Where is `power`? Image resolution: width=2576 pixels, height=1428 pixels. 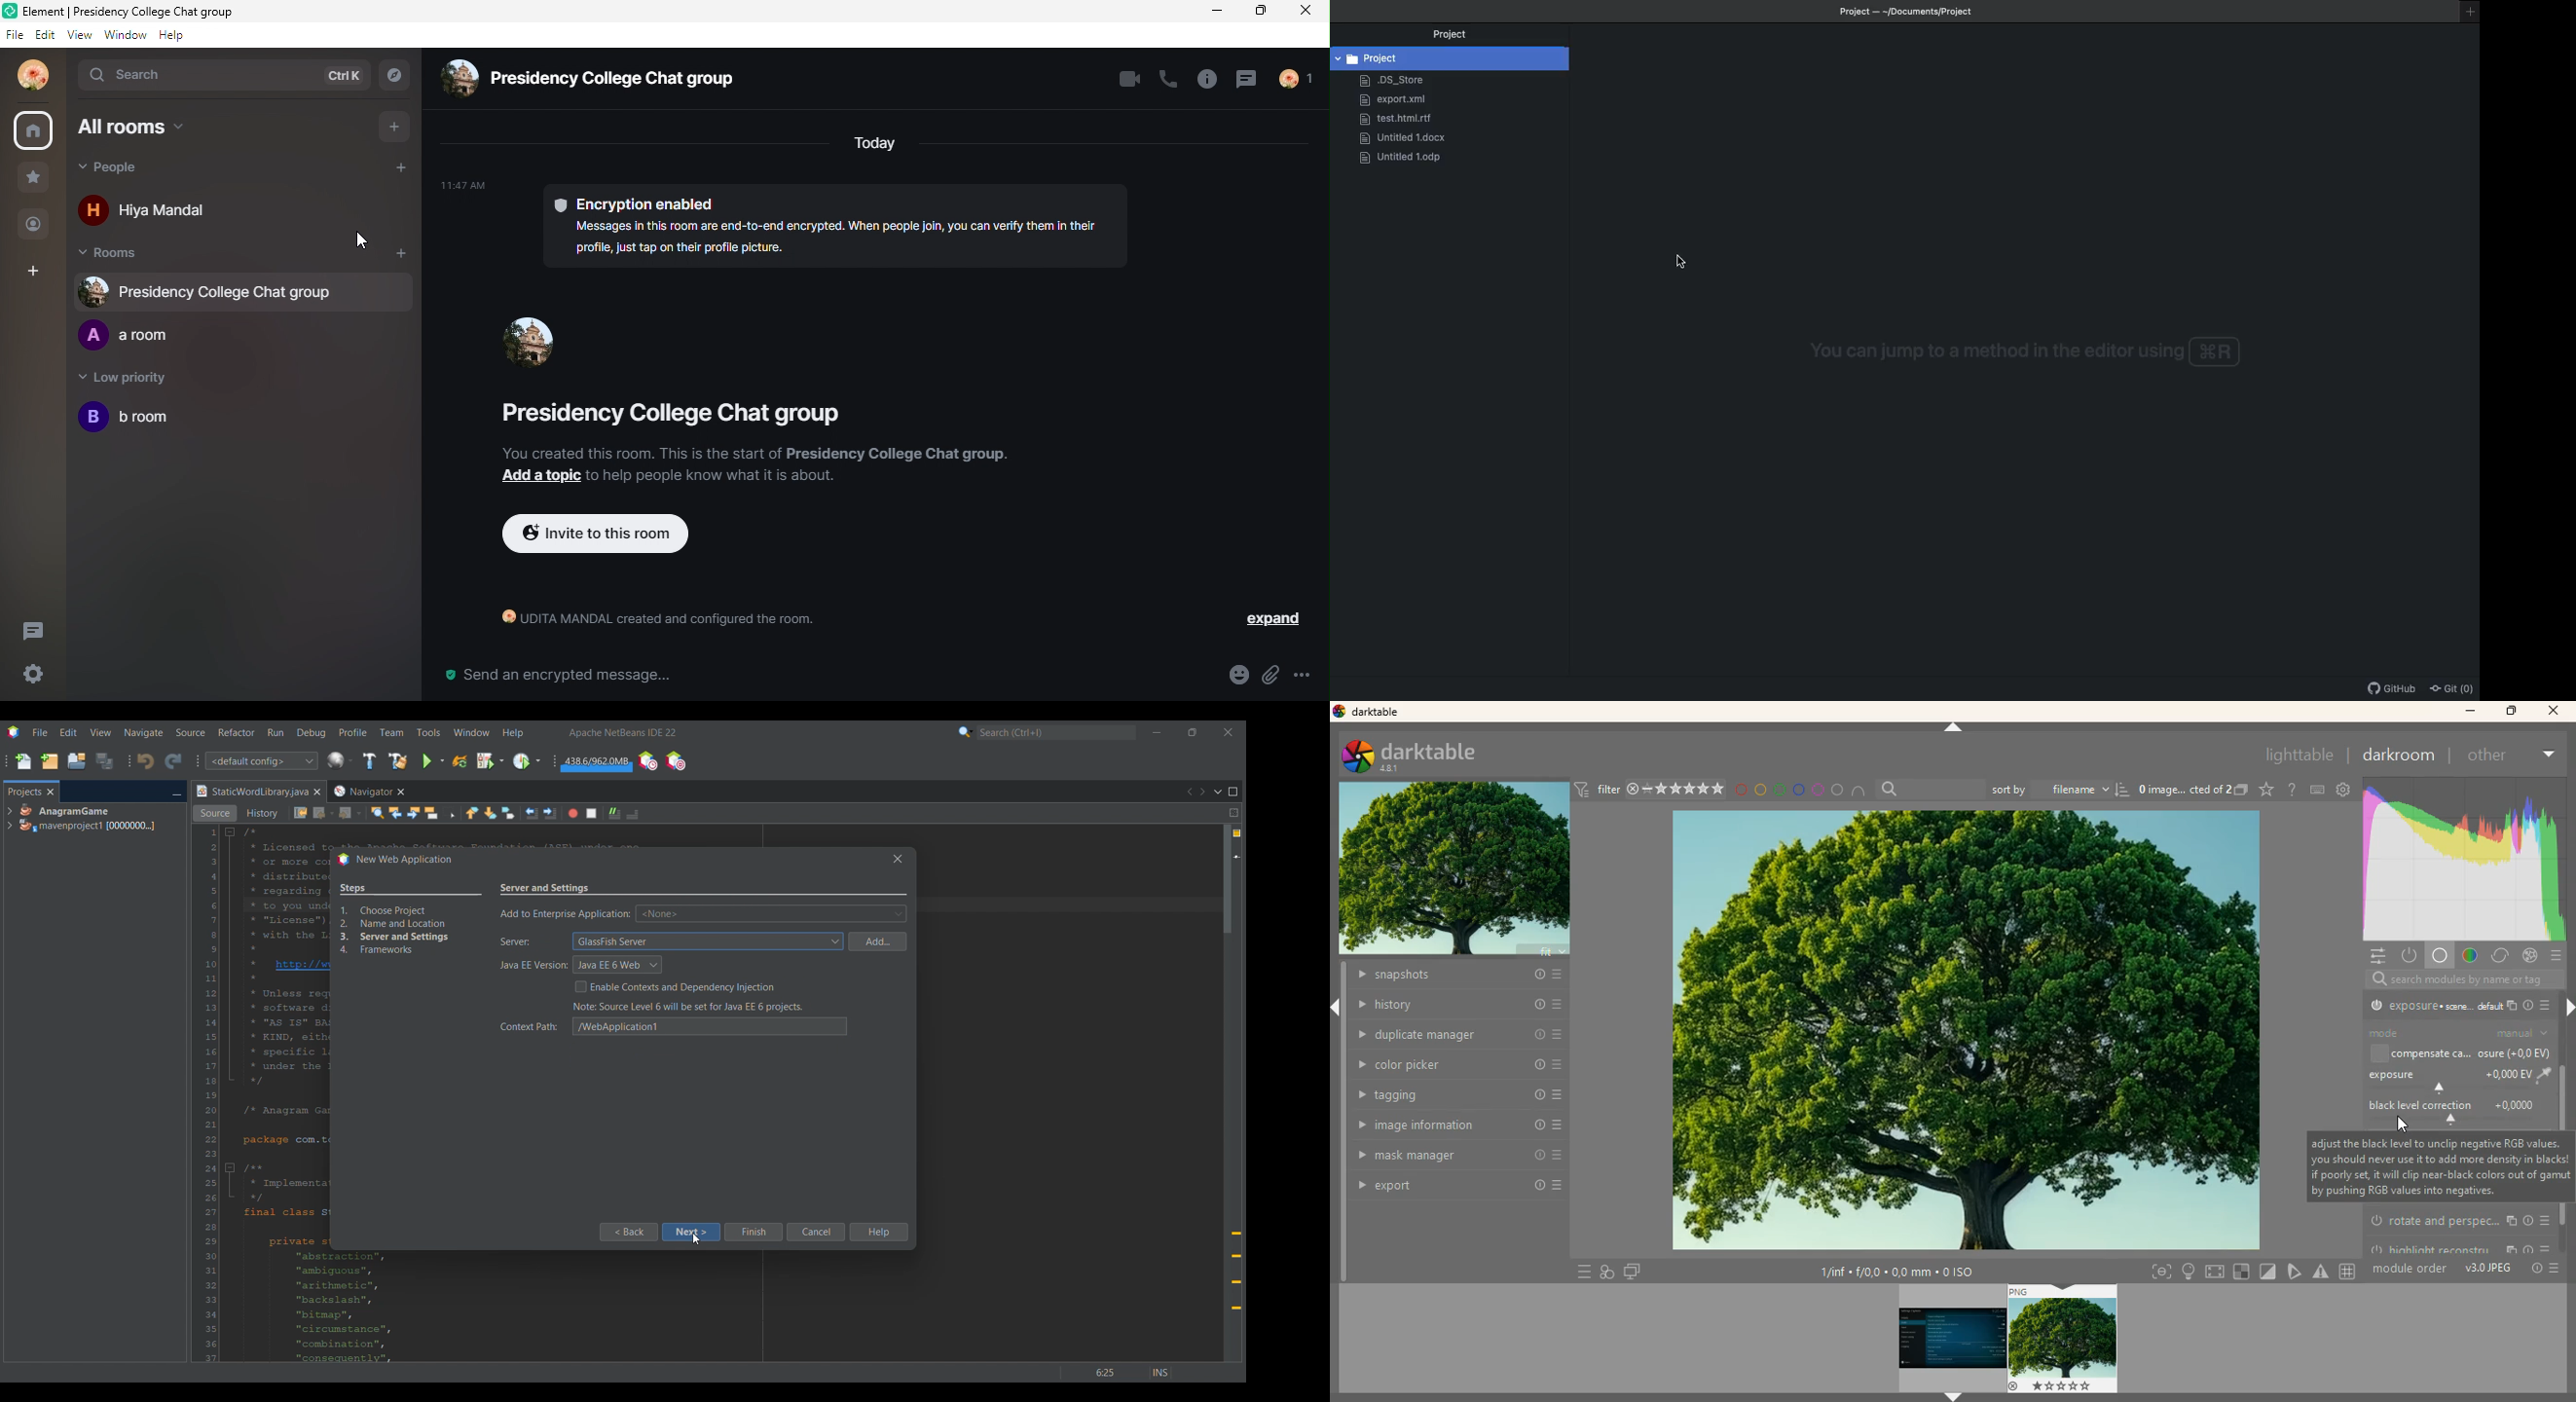 power is located at coordinates (2409, 956).